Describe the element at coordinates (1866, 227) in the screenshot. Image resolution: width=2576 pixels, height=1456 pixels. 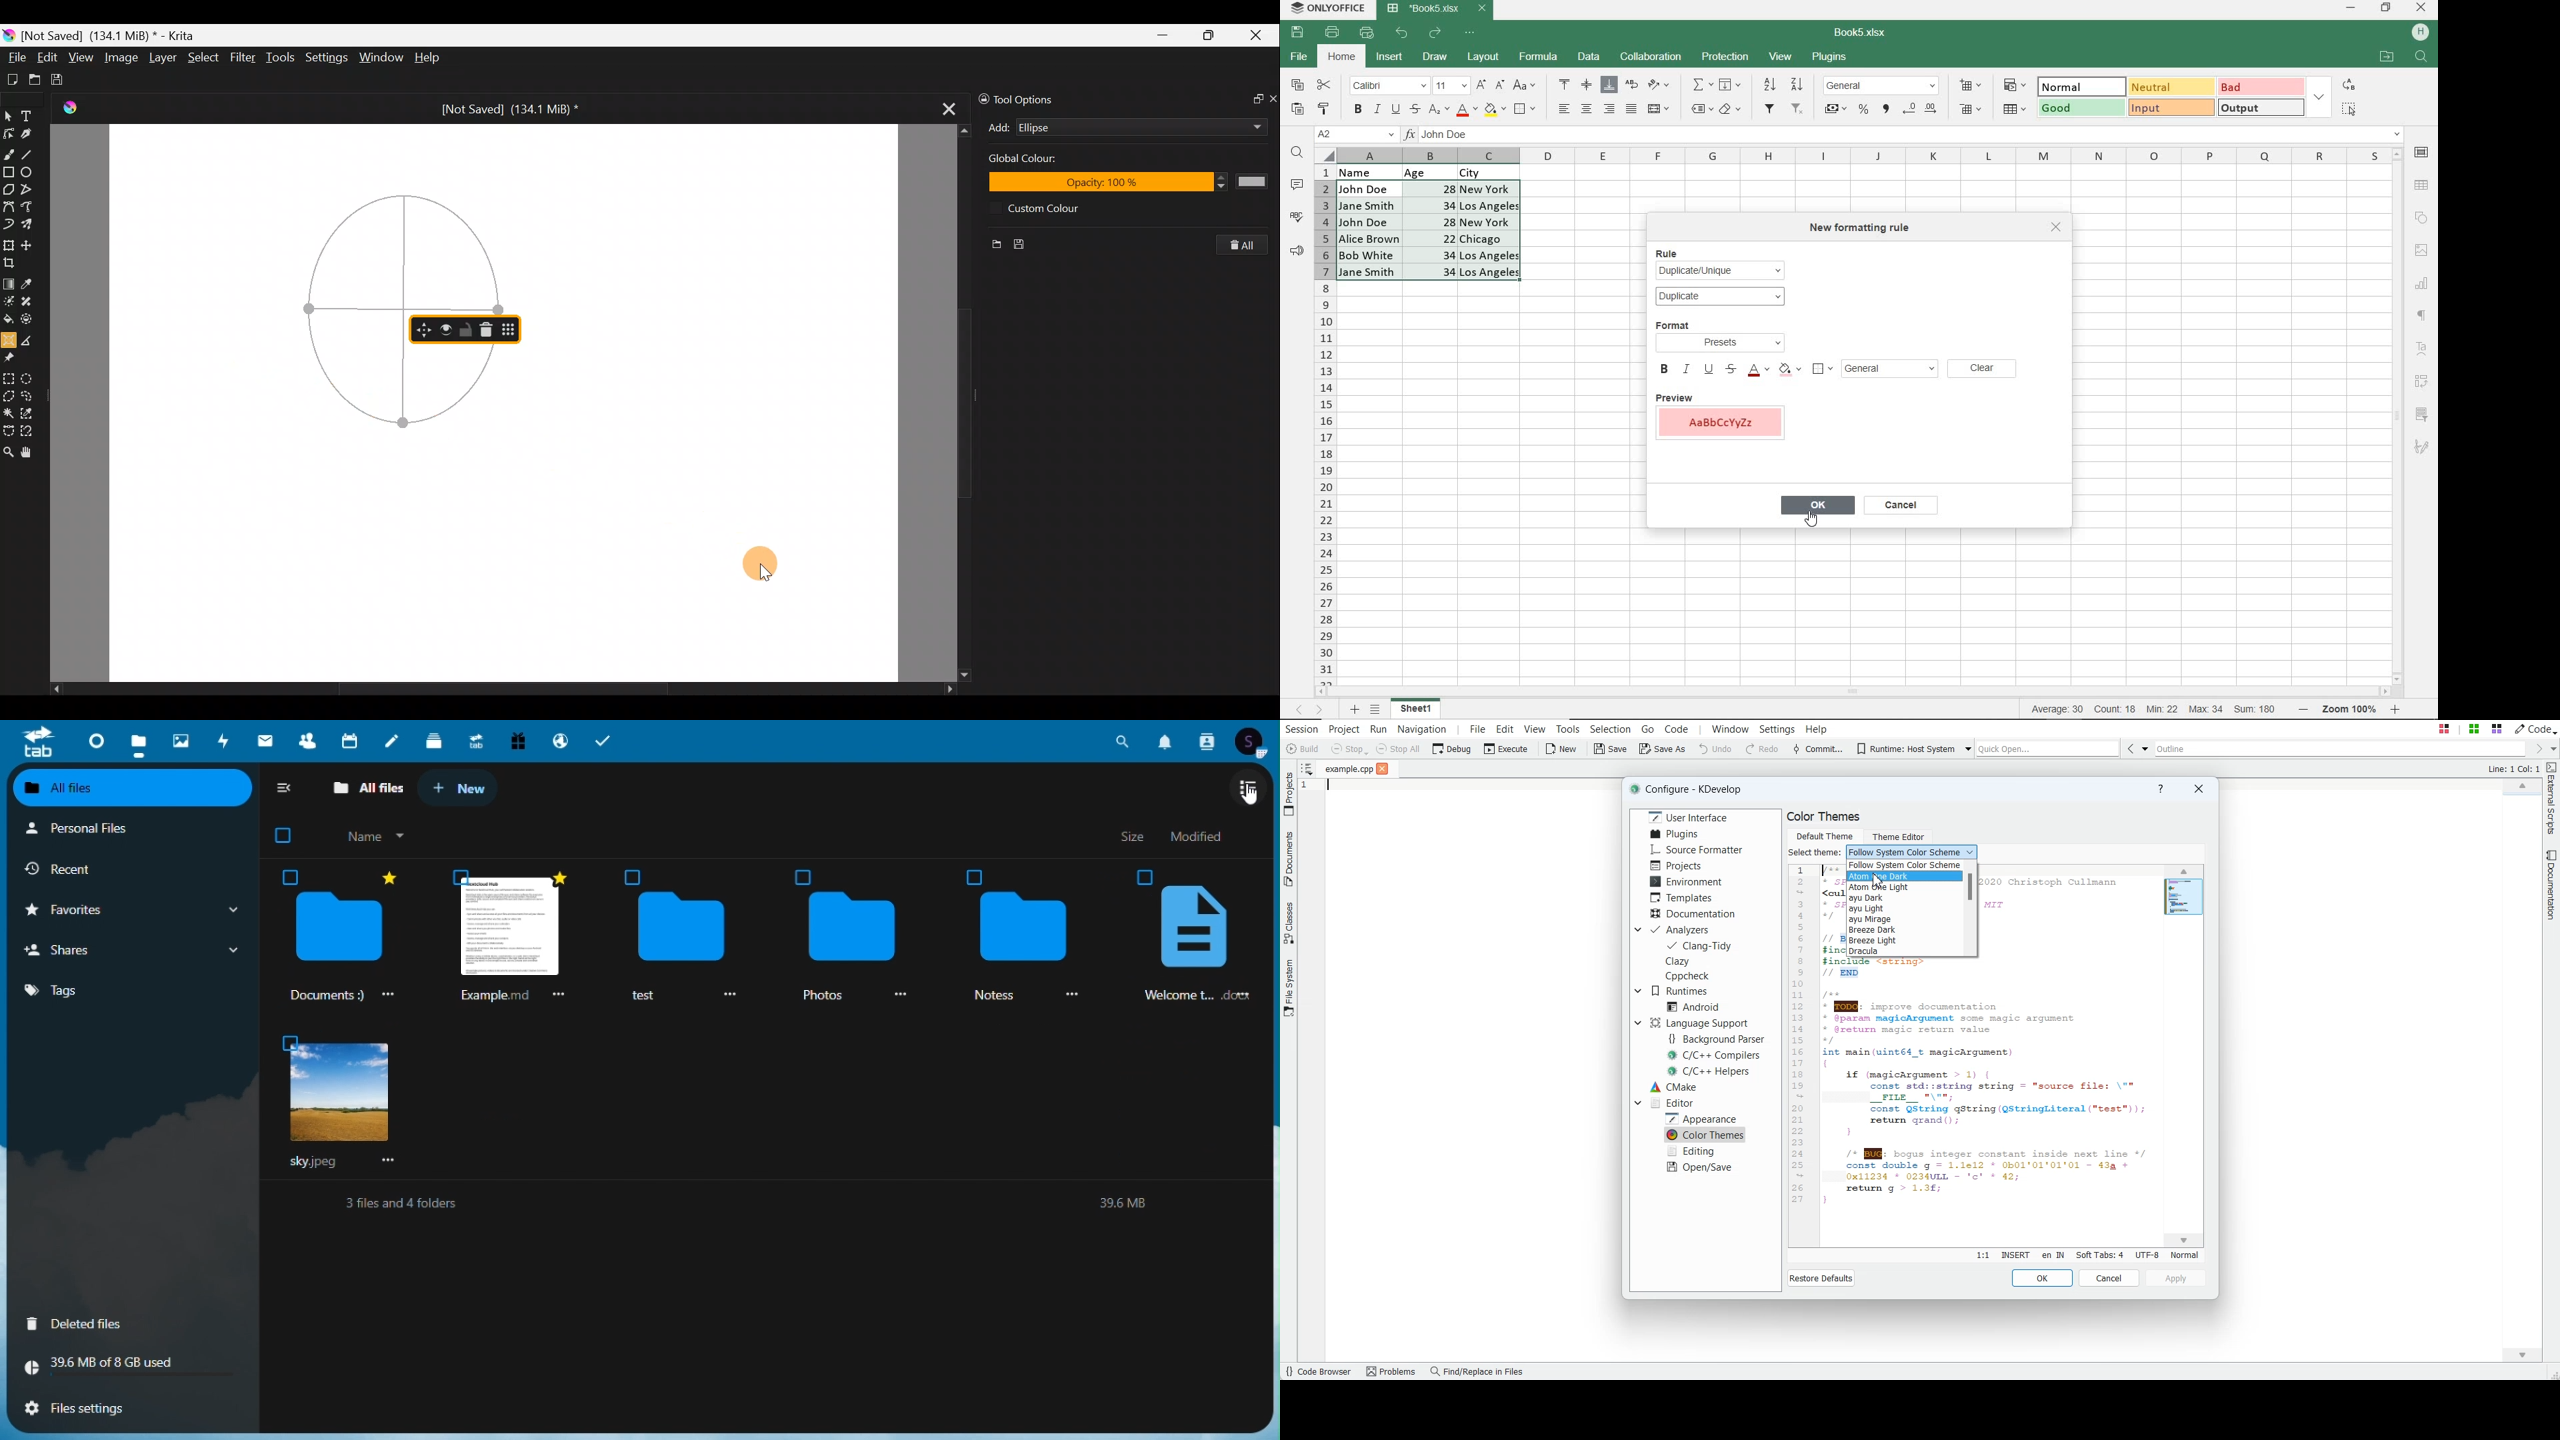
I see `NEW FORMATTING RULE` at that location.